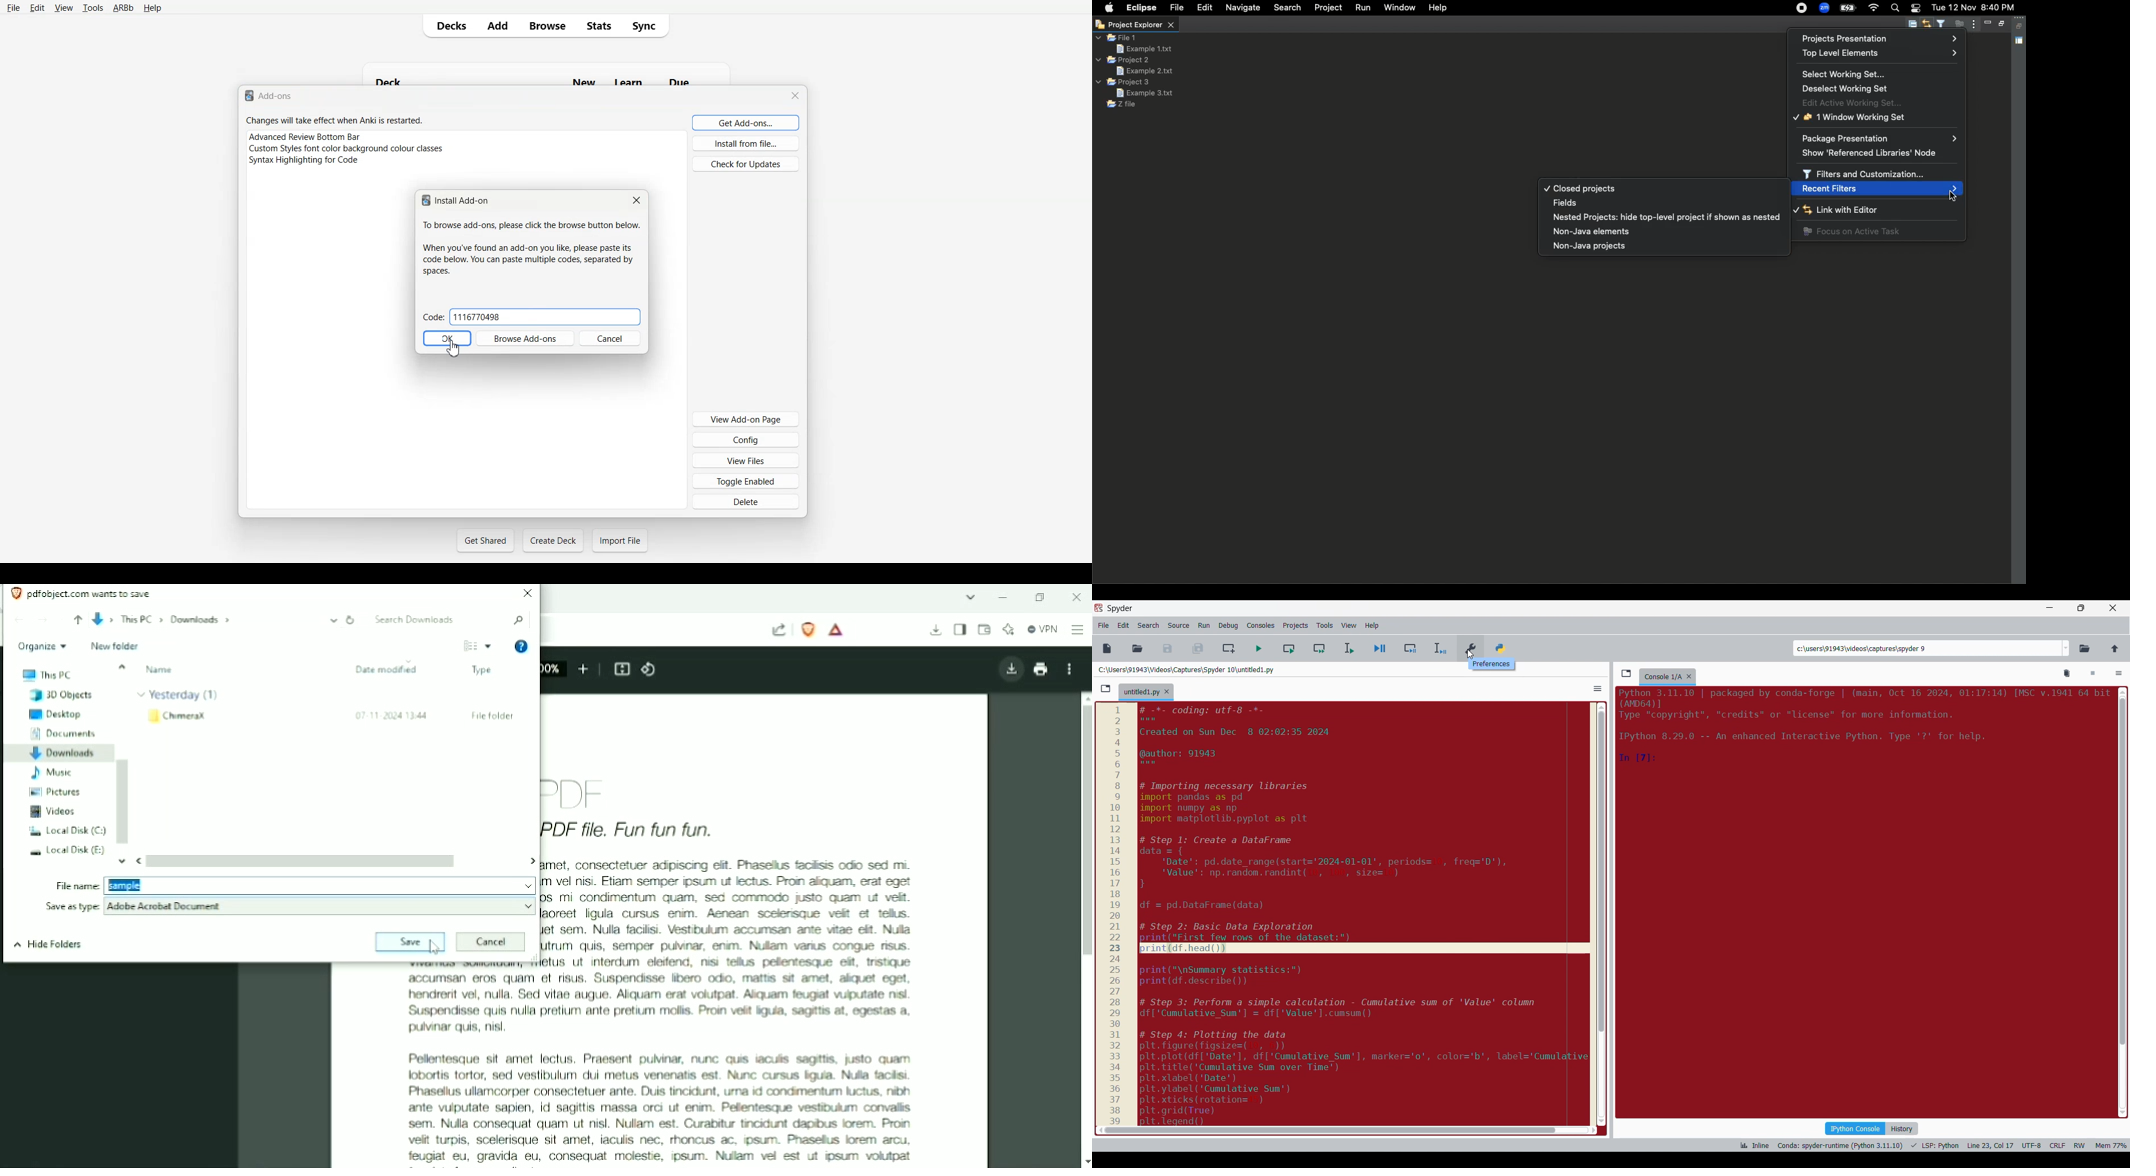 The image size is (2156, 1176). What do you see at coordinates (2067, 674) in the screenshot?
I see `Remove all variables from namespace` at bounding box center [2067, 674].